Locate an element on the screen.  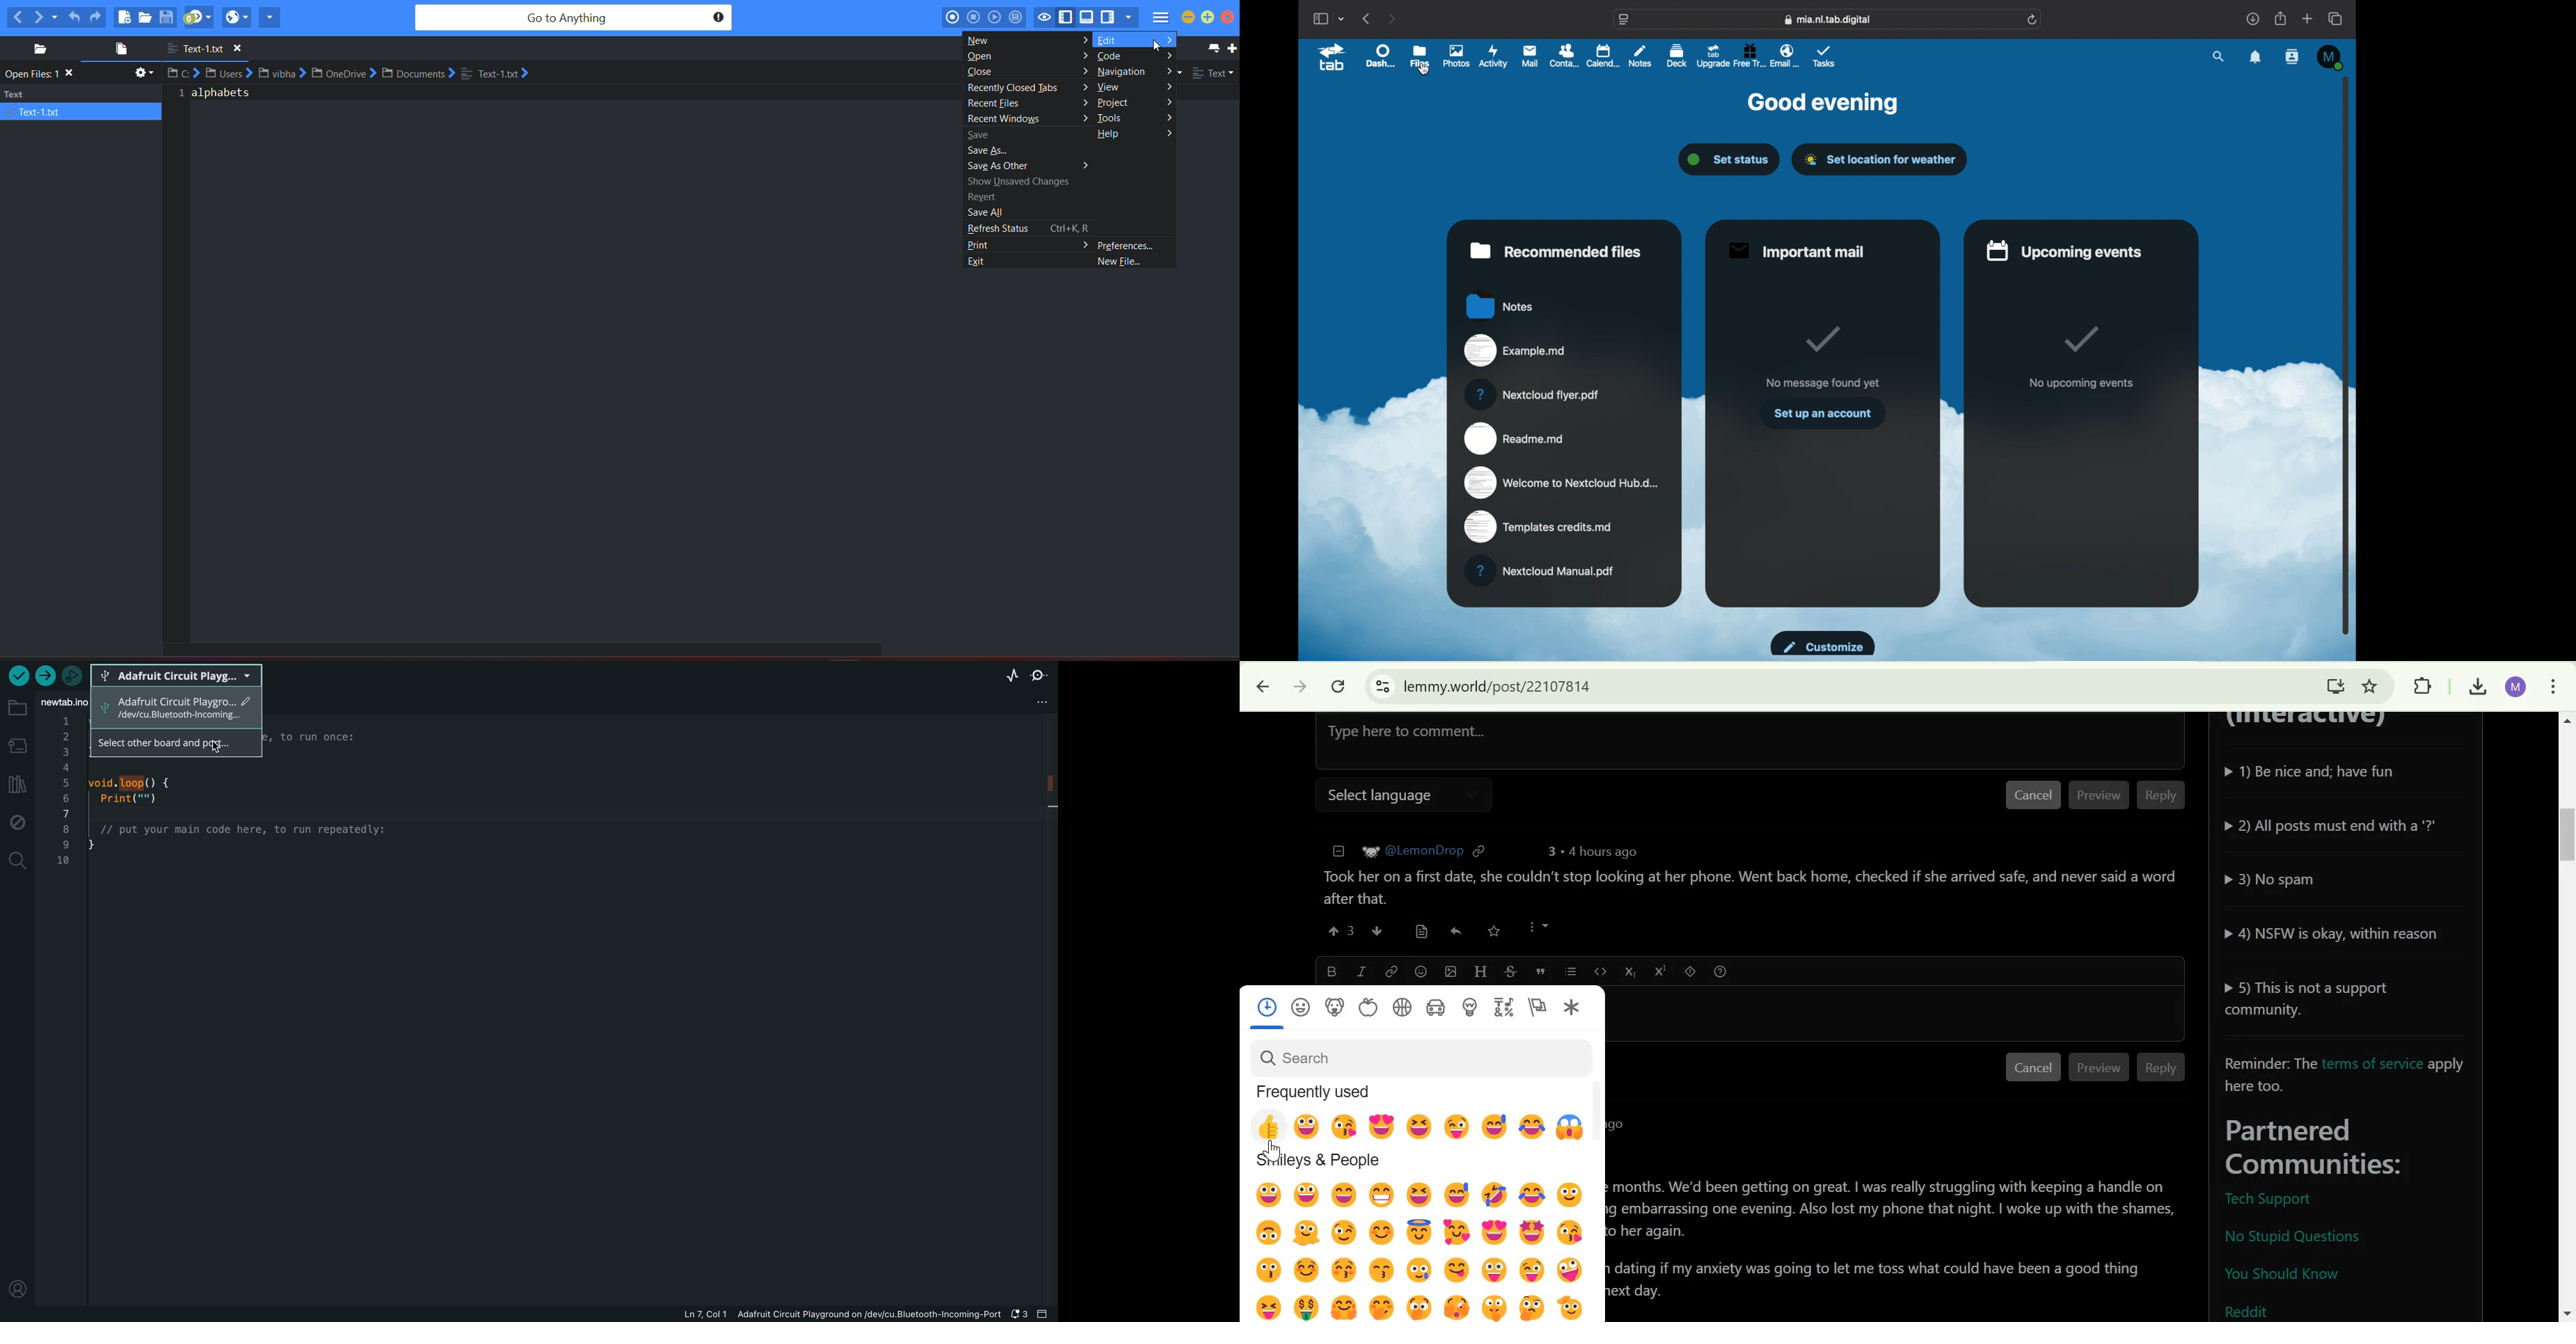
Formatting help is located at coordinates (1720, 971).